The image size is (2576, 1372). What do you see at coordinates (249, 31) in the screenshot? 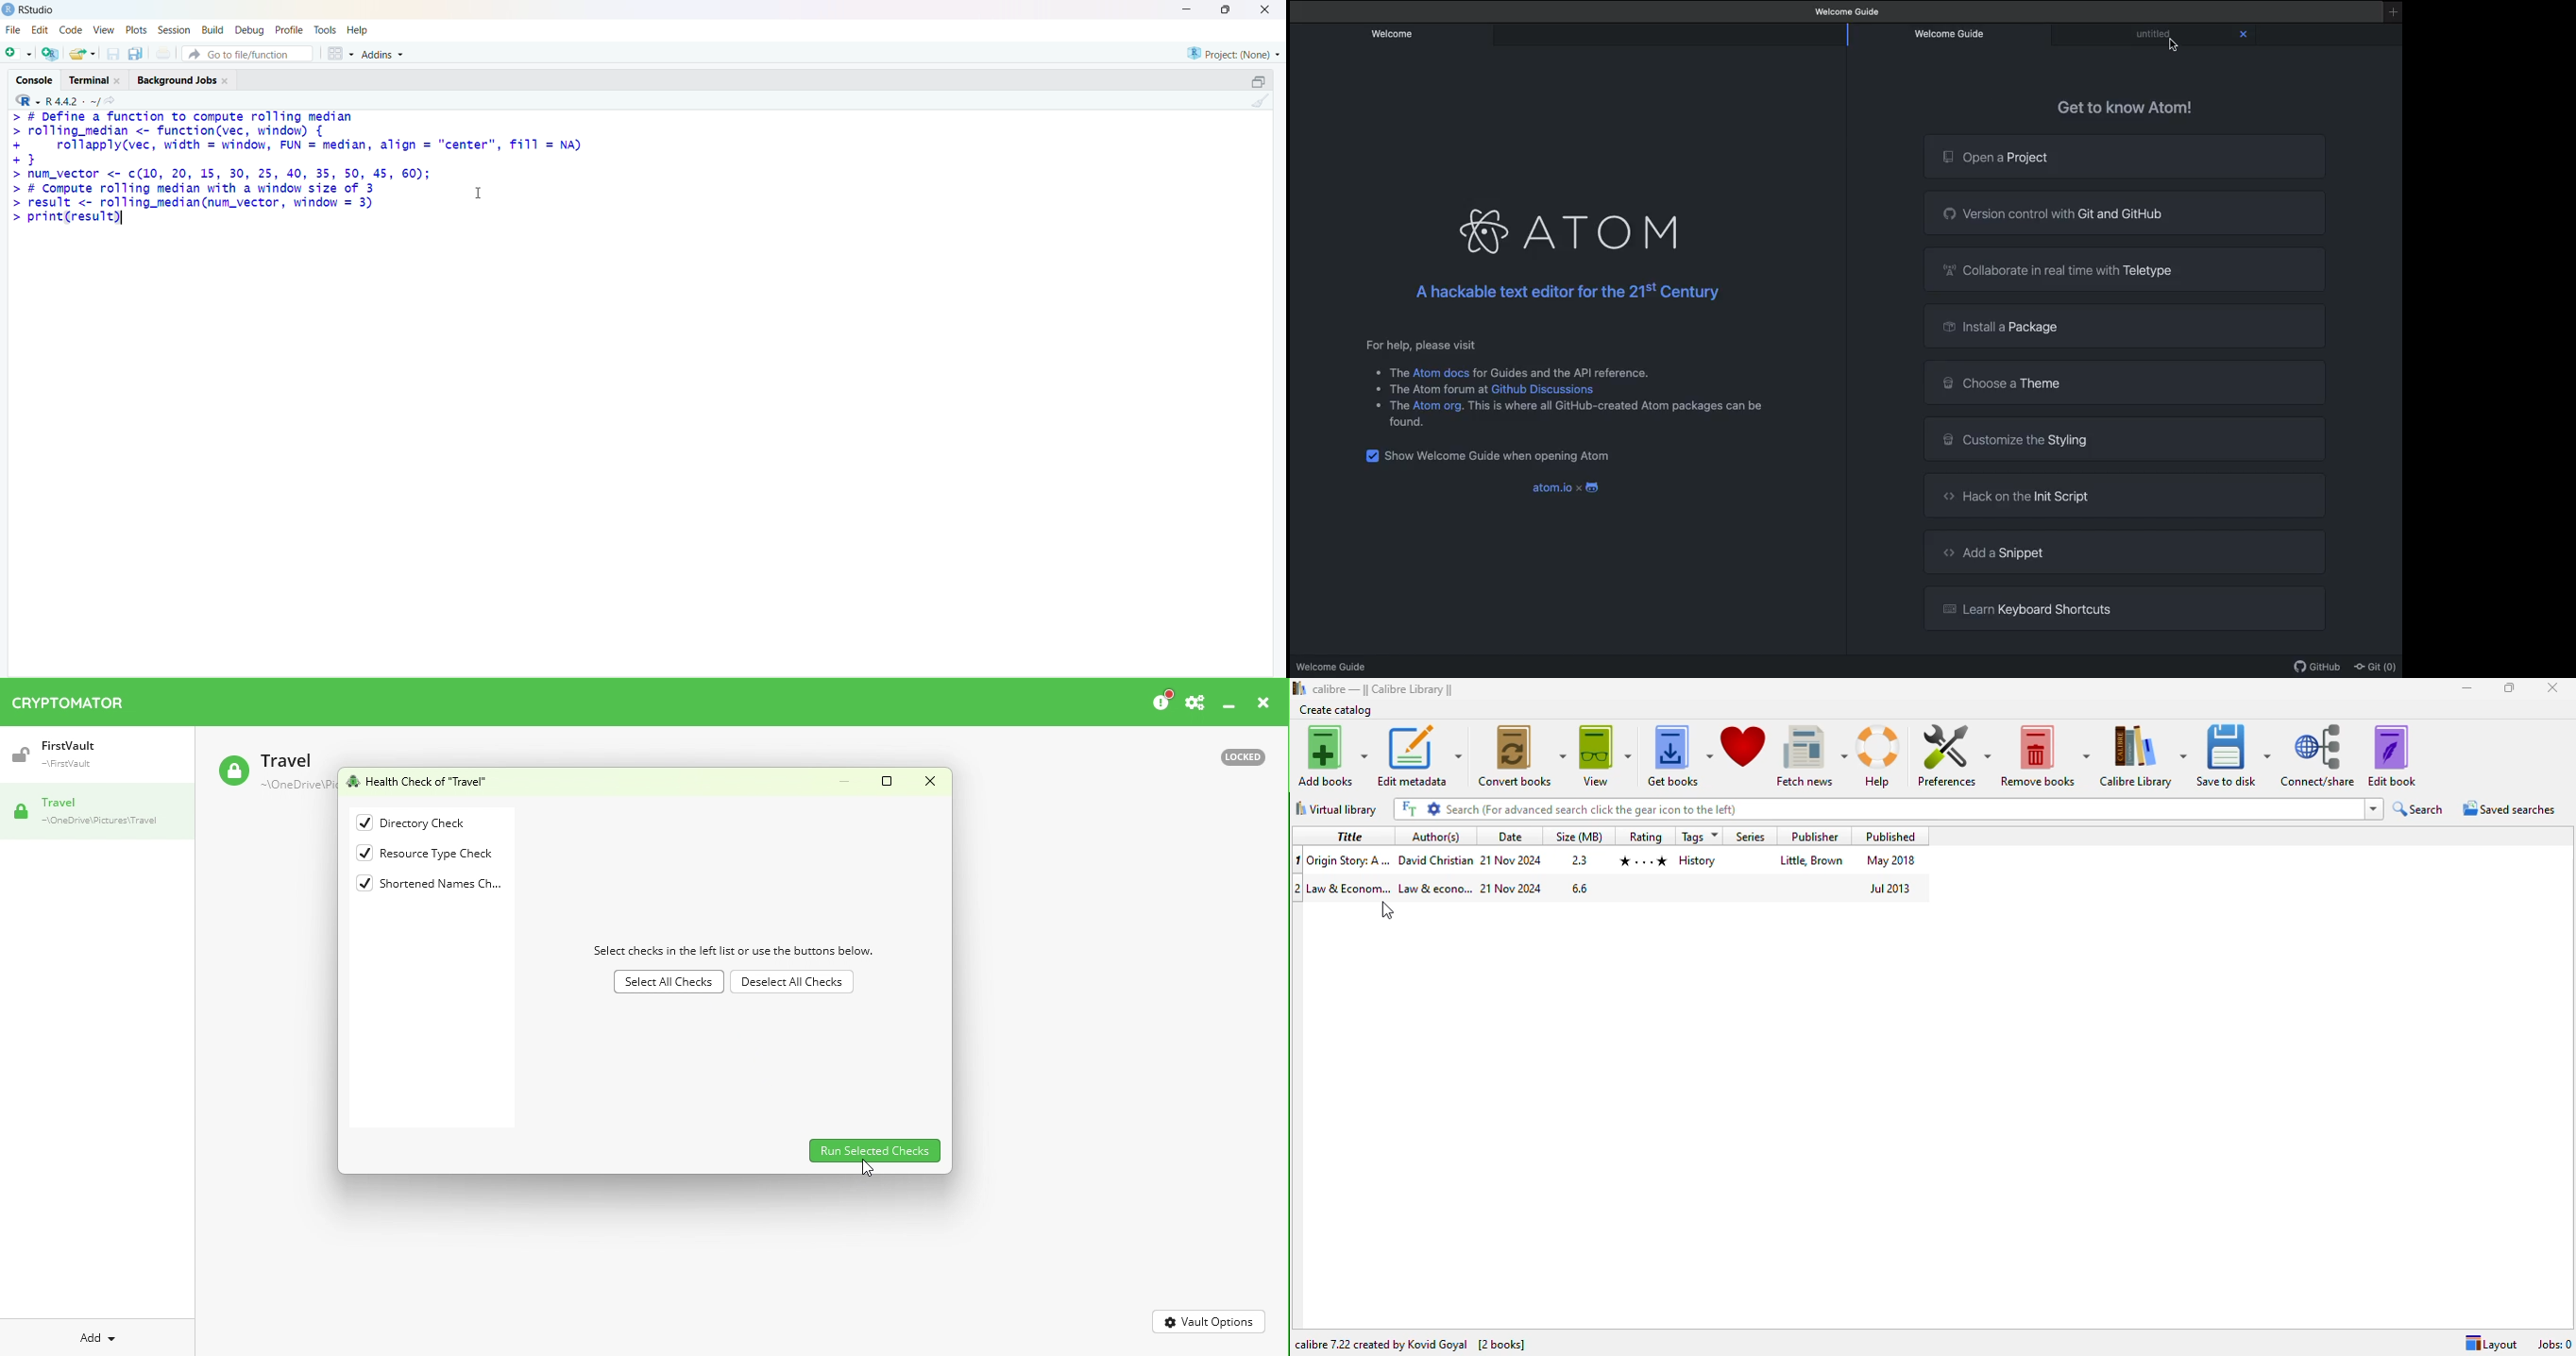
I see `debug` at bounding box center [249, 31].